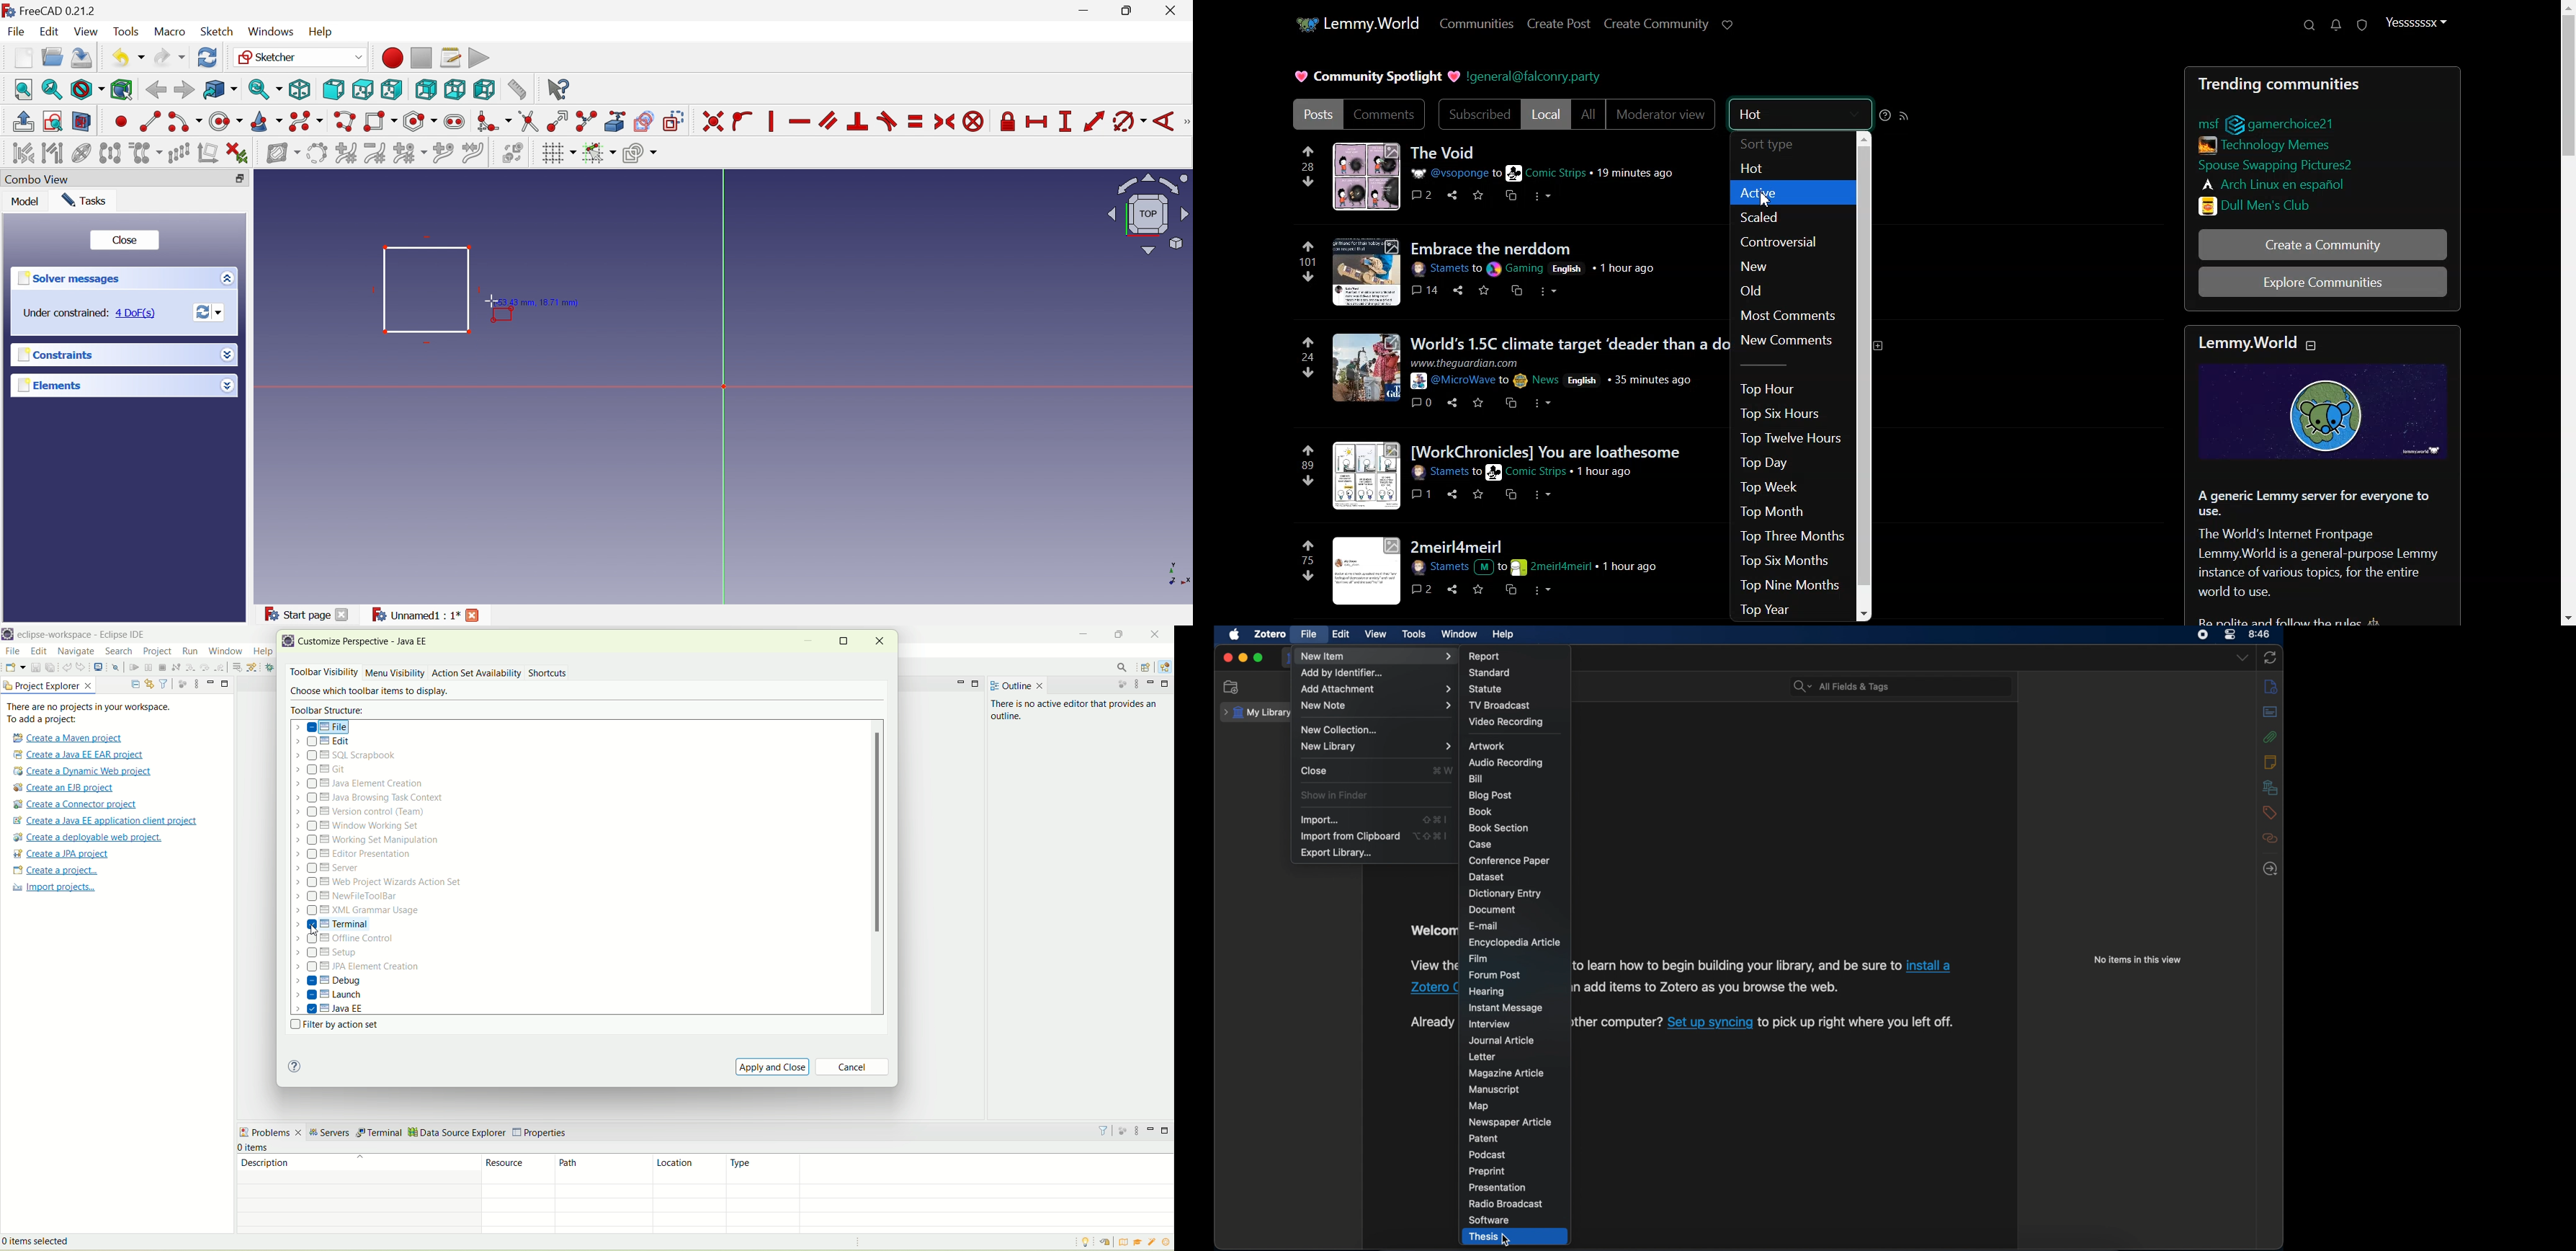 The height and width of the screenshot is (1260, 2576). I want to click on downvote, so click(1309, 576).